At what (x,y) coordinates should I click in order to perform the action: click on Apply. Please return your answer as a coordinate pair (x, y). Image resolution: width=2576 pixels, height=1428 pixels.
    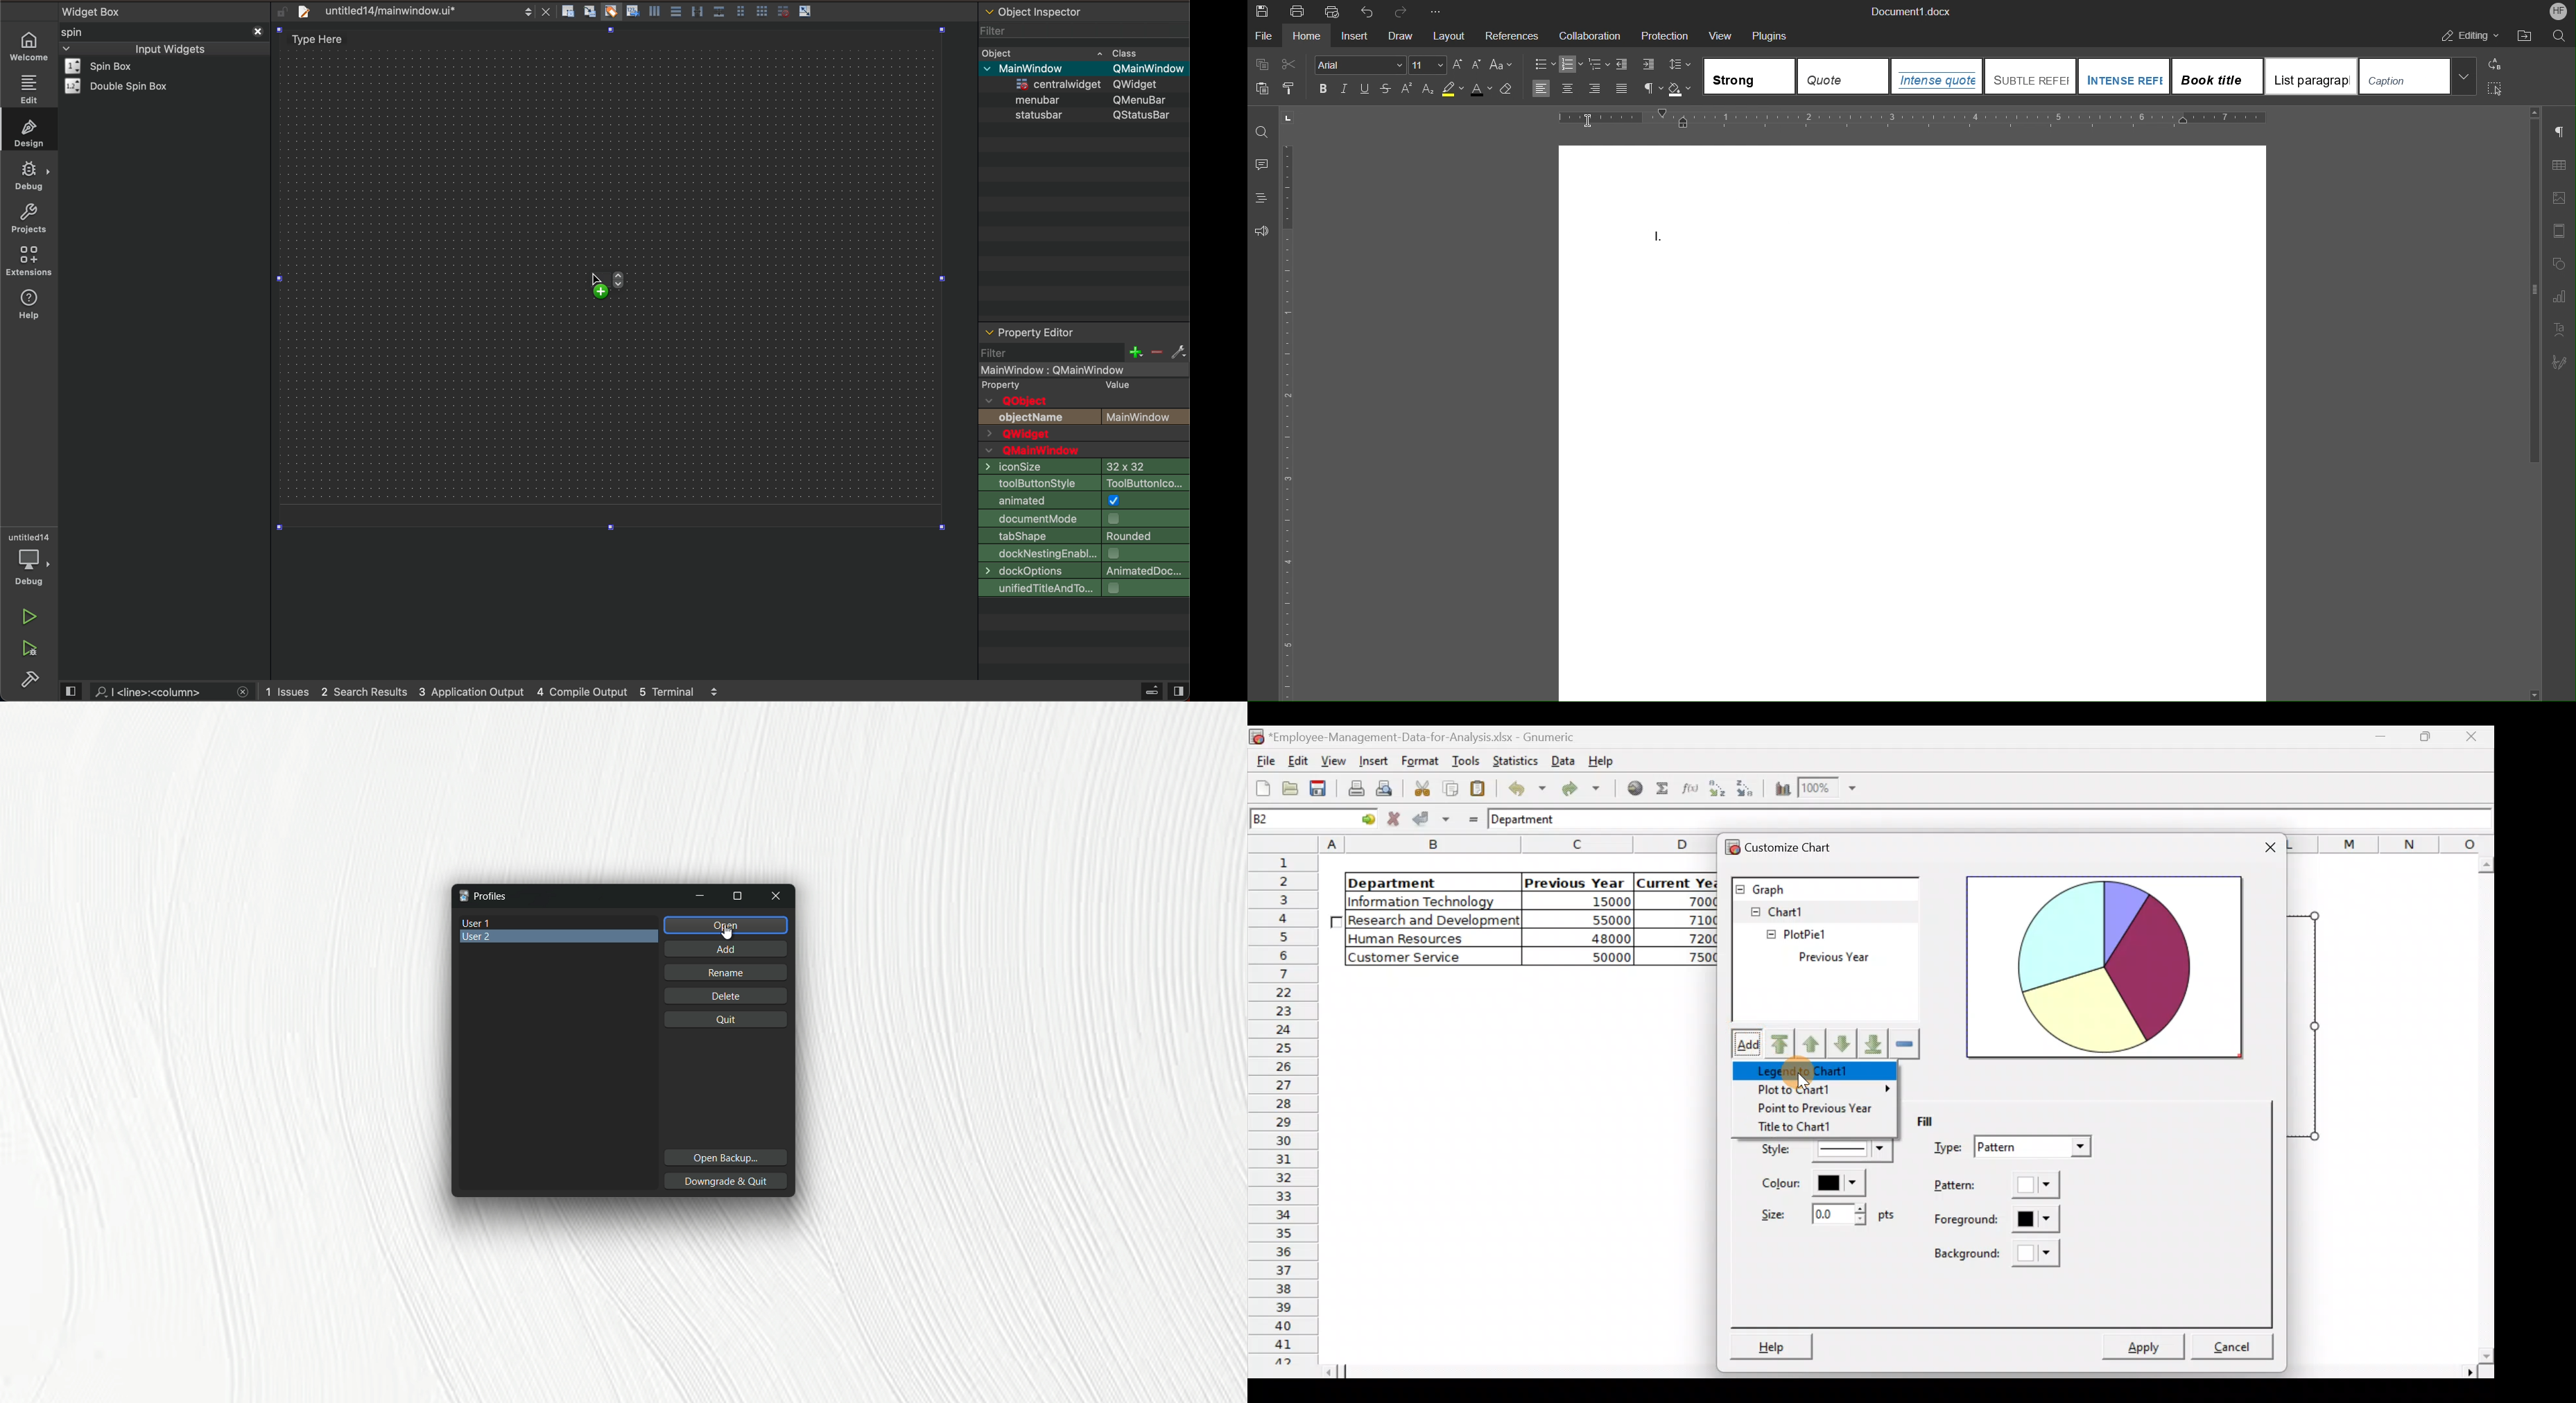
    Looking at the image, I should click on (2151, 1342).